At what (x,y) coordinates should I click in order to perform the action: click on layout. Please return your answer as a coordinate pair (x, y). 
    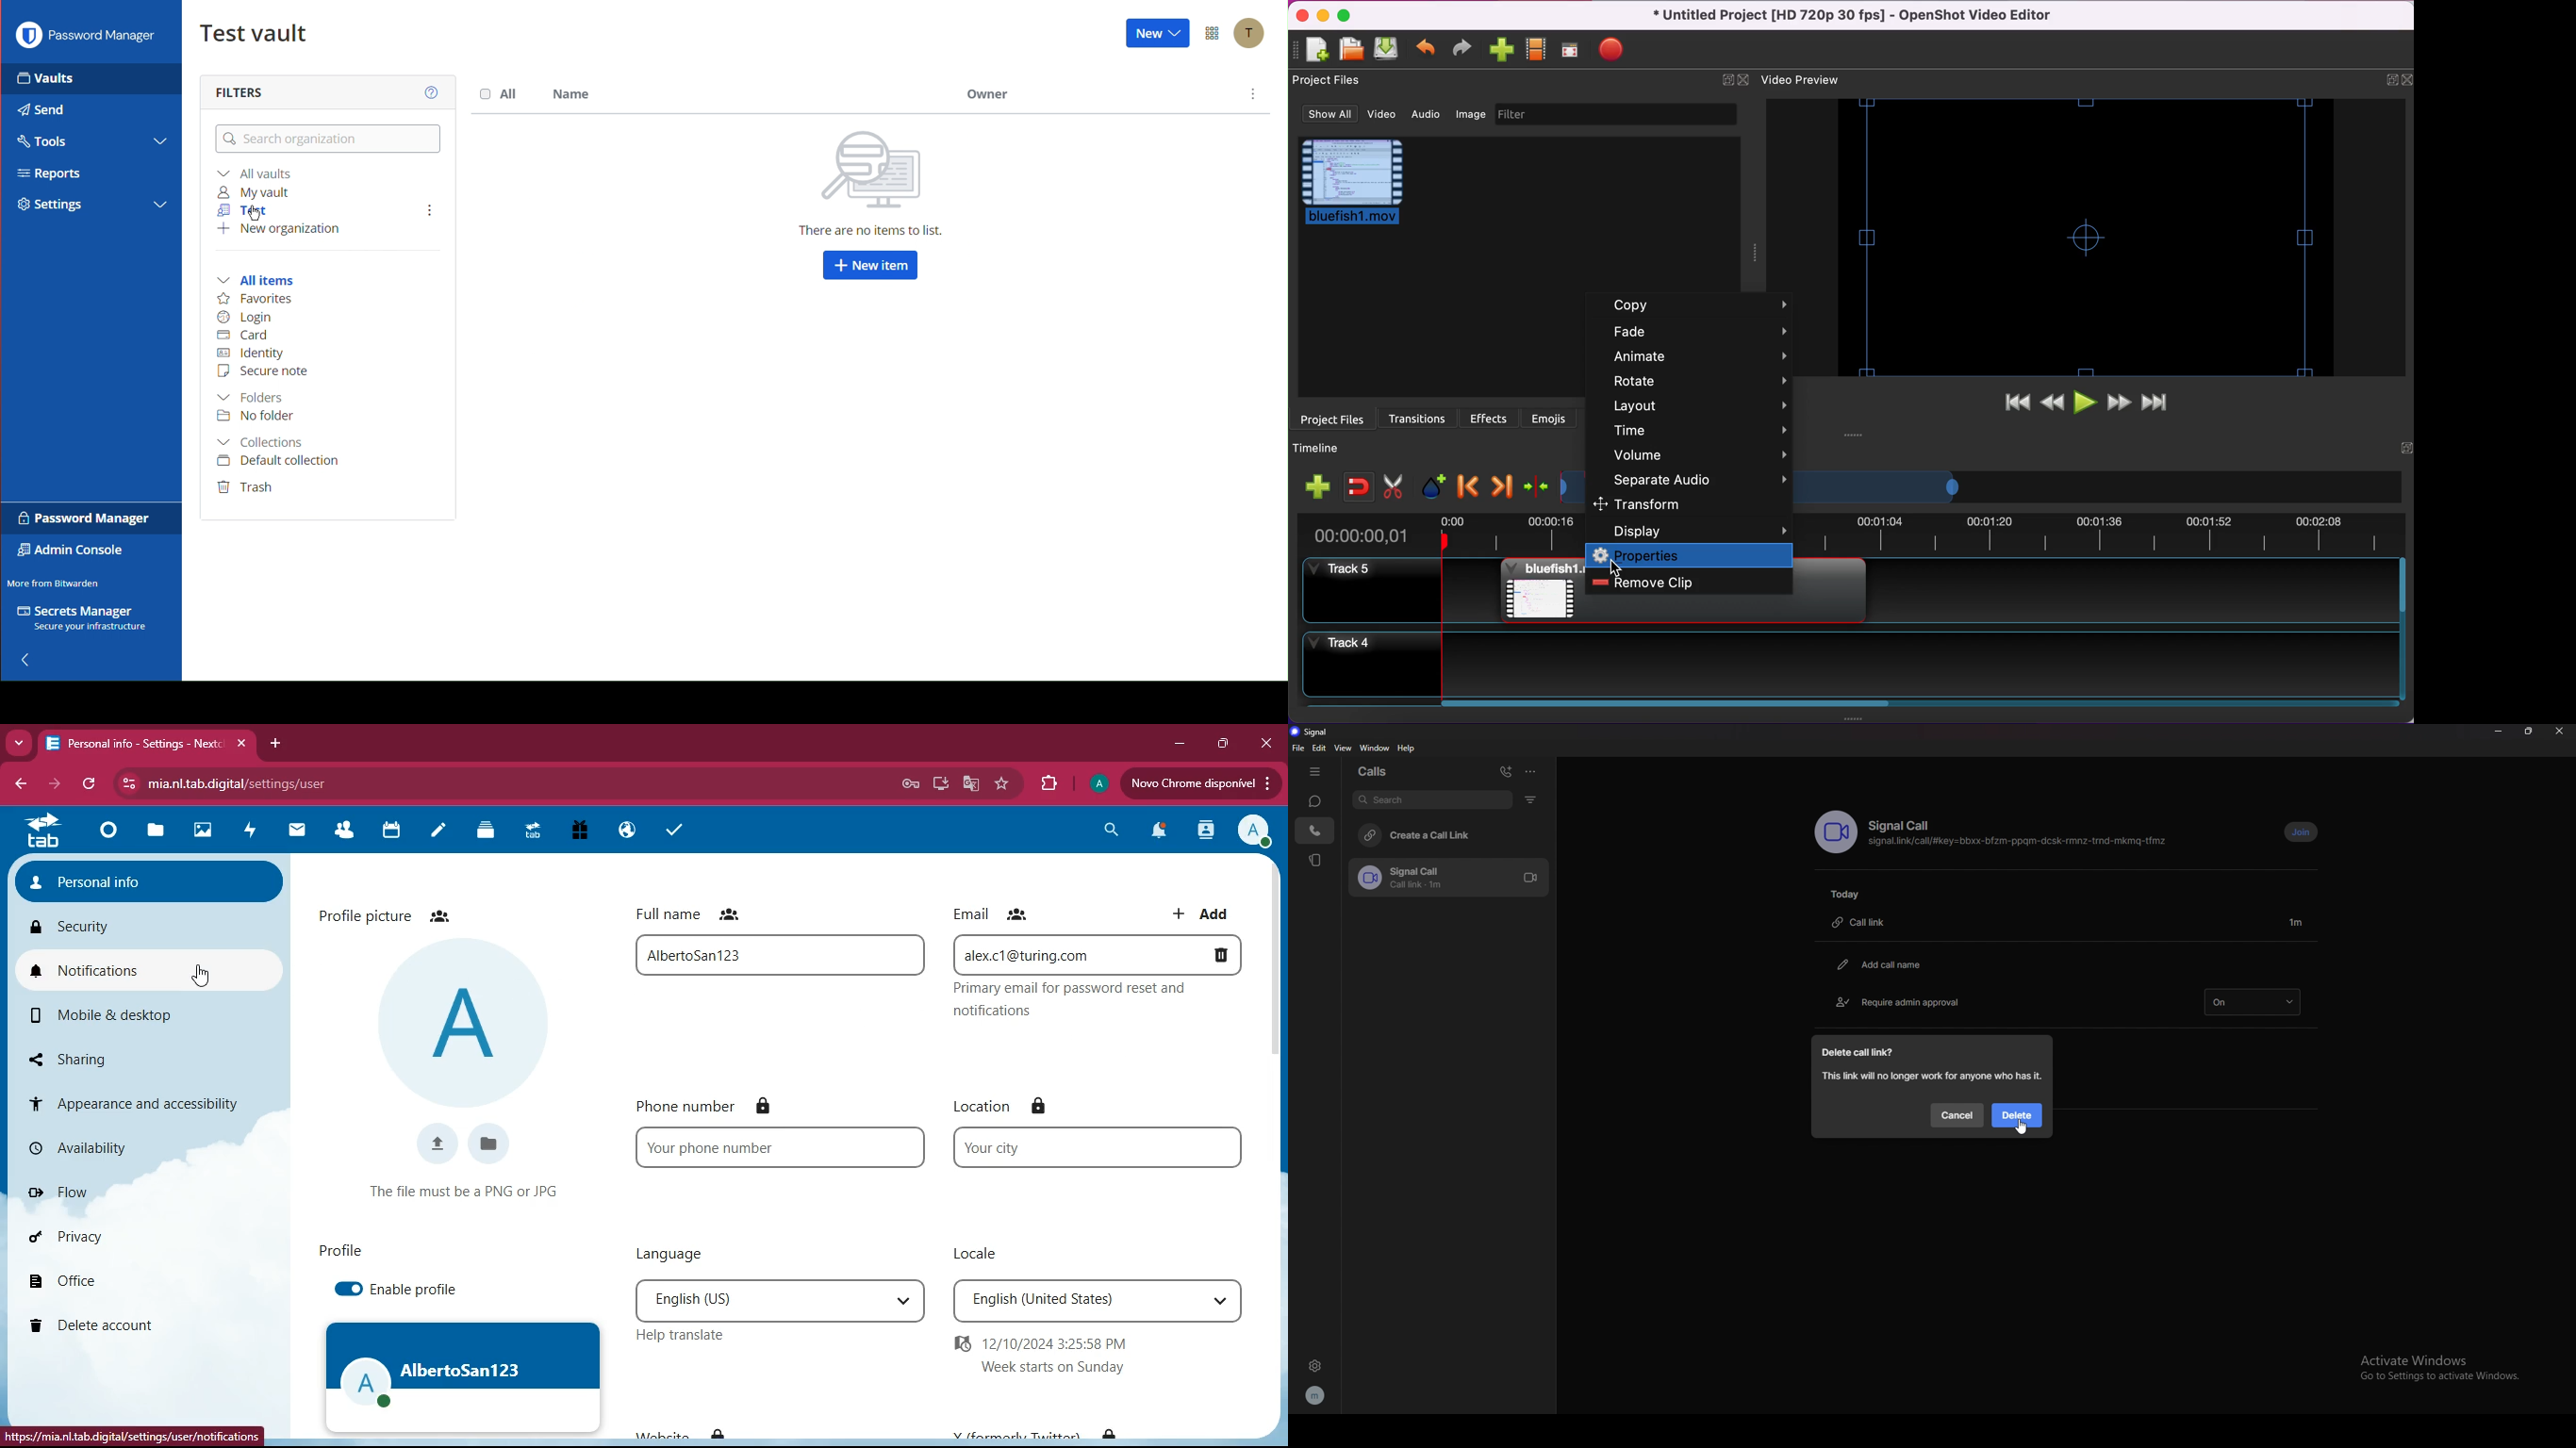
    Looking at the image, I should click on (1700, 408).